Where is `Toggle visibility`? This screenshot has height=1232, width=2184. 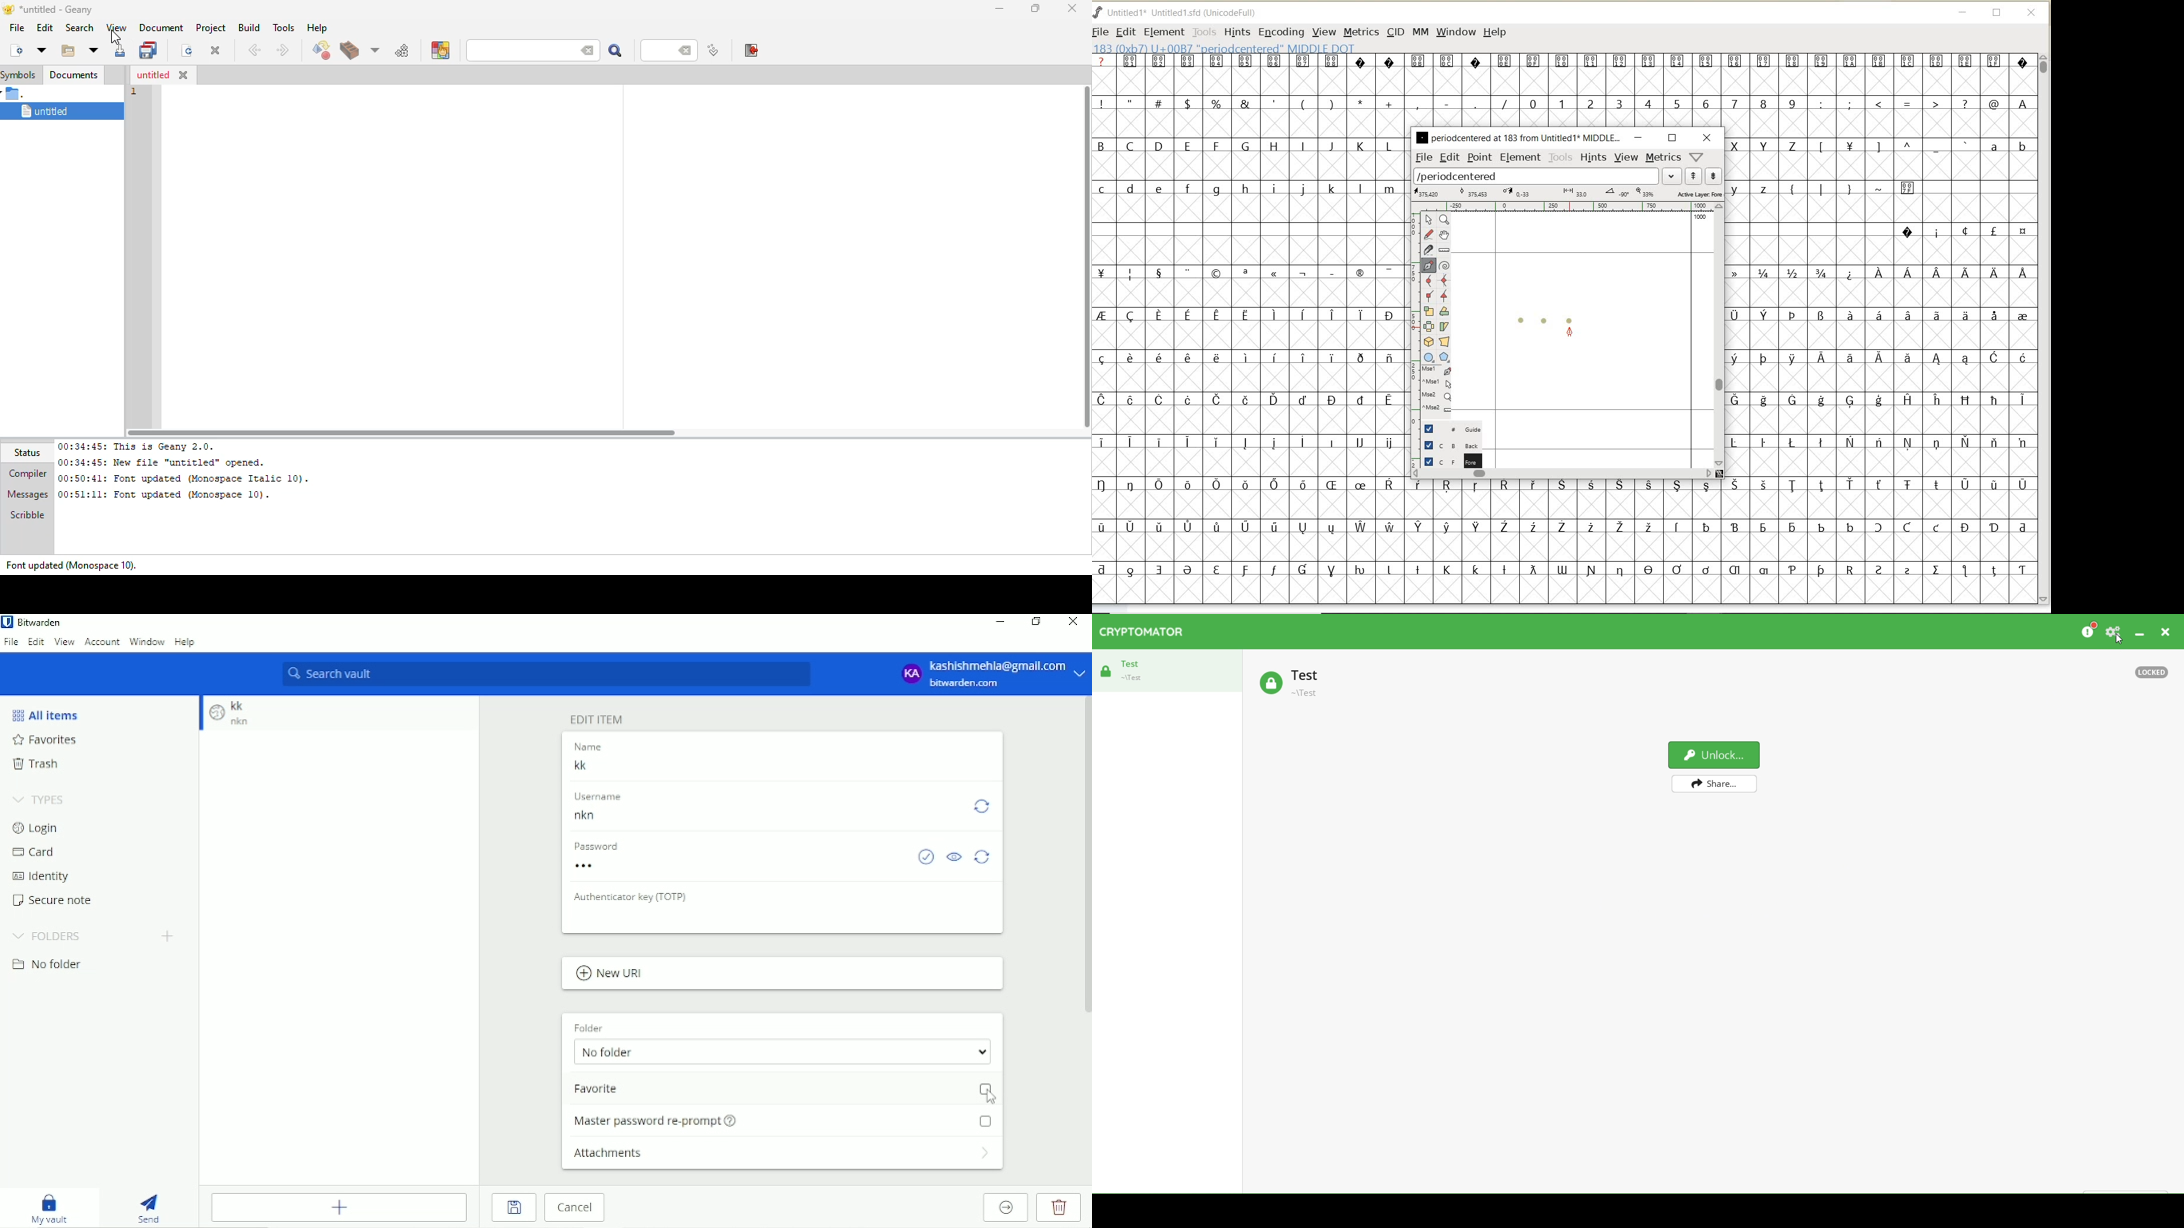 Toggle visibility is located at coordinates (956, 857).